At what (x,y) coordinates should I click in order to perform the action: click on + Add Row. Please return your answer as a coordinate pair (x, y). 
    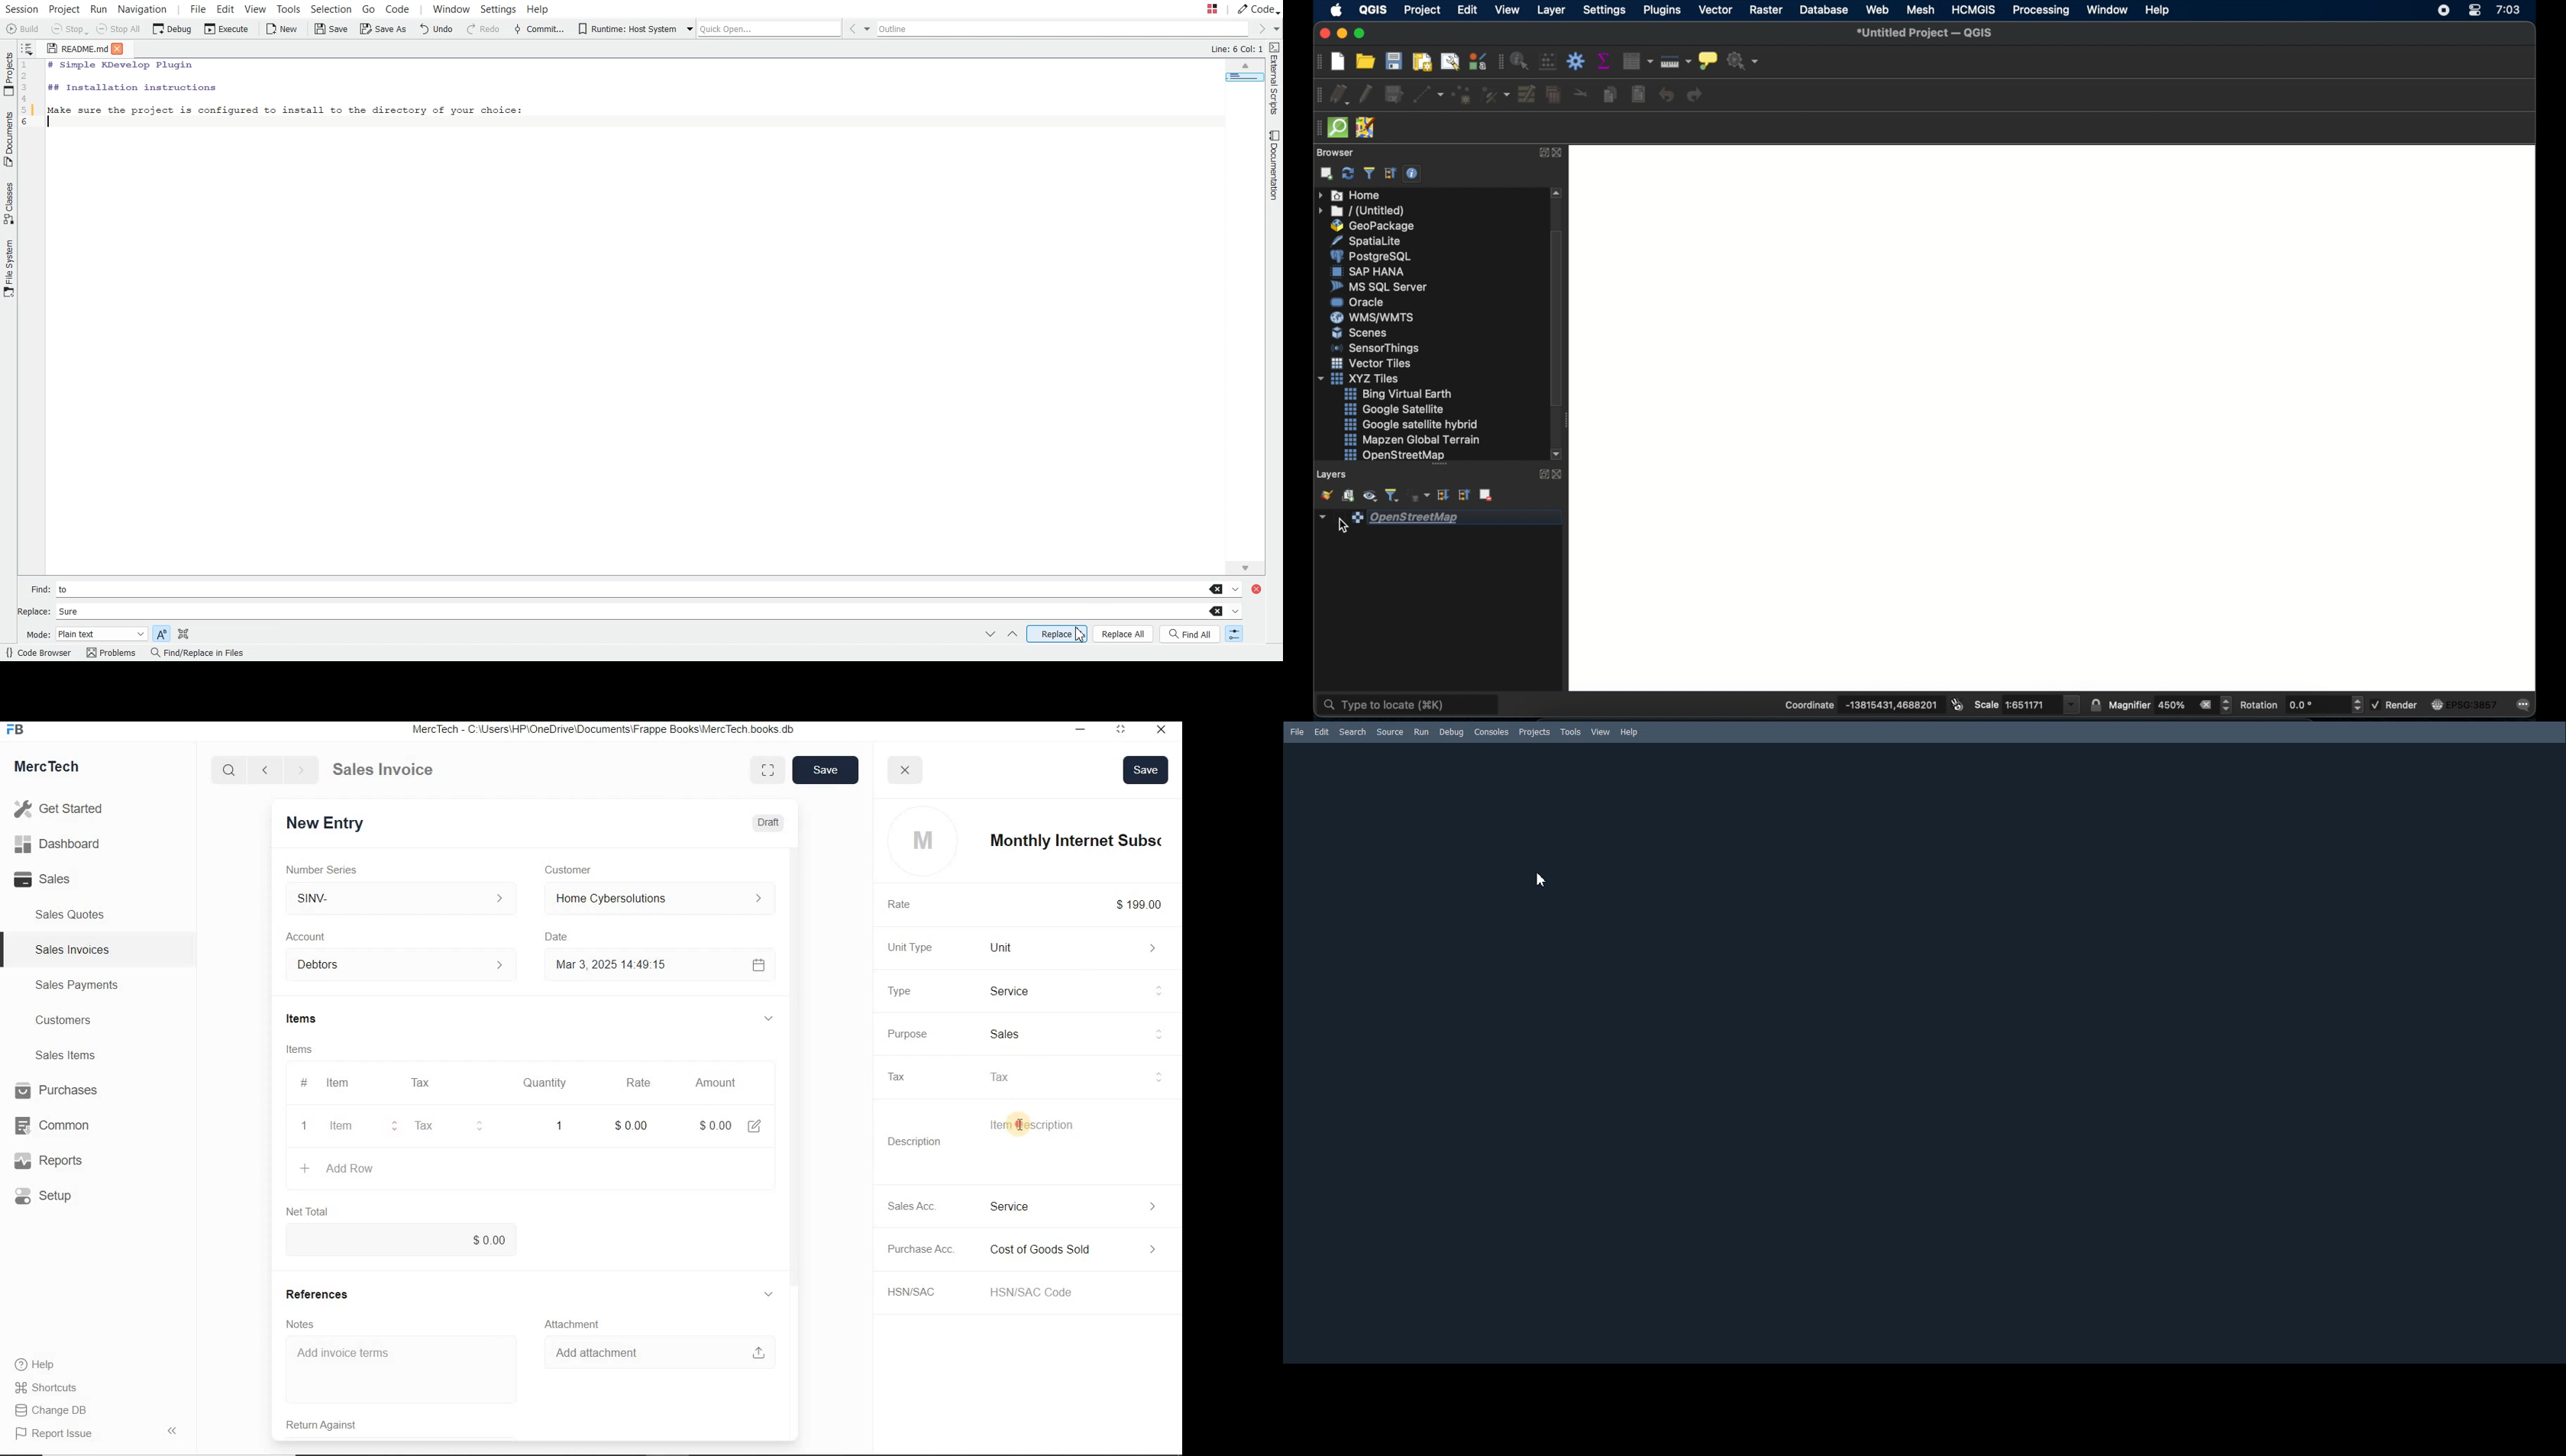
    Looking at the image, I should click on (353, 1169).